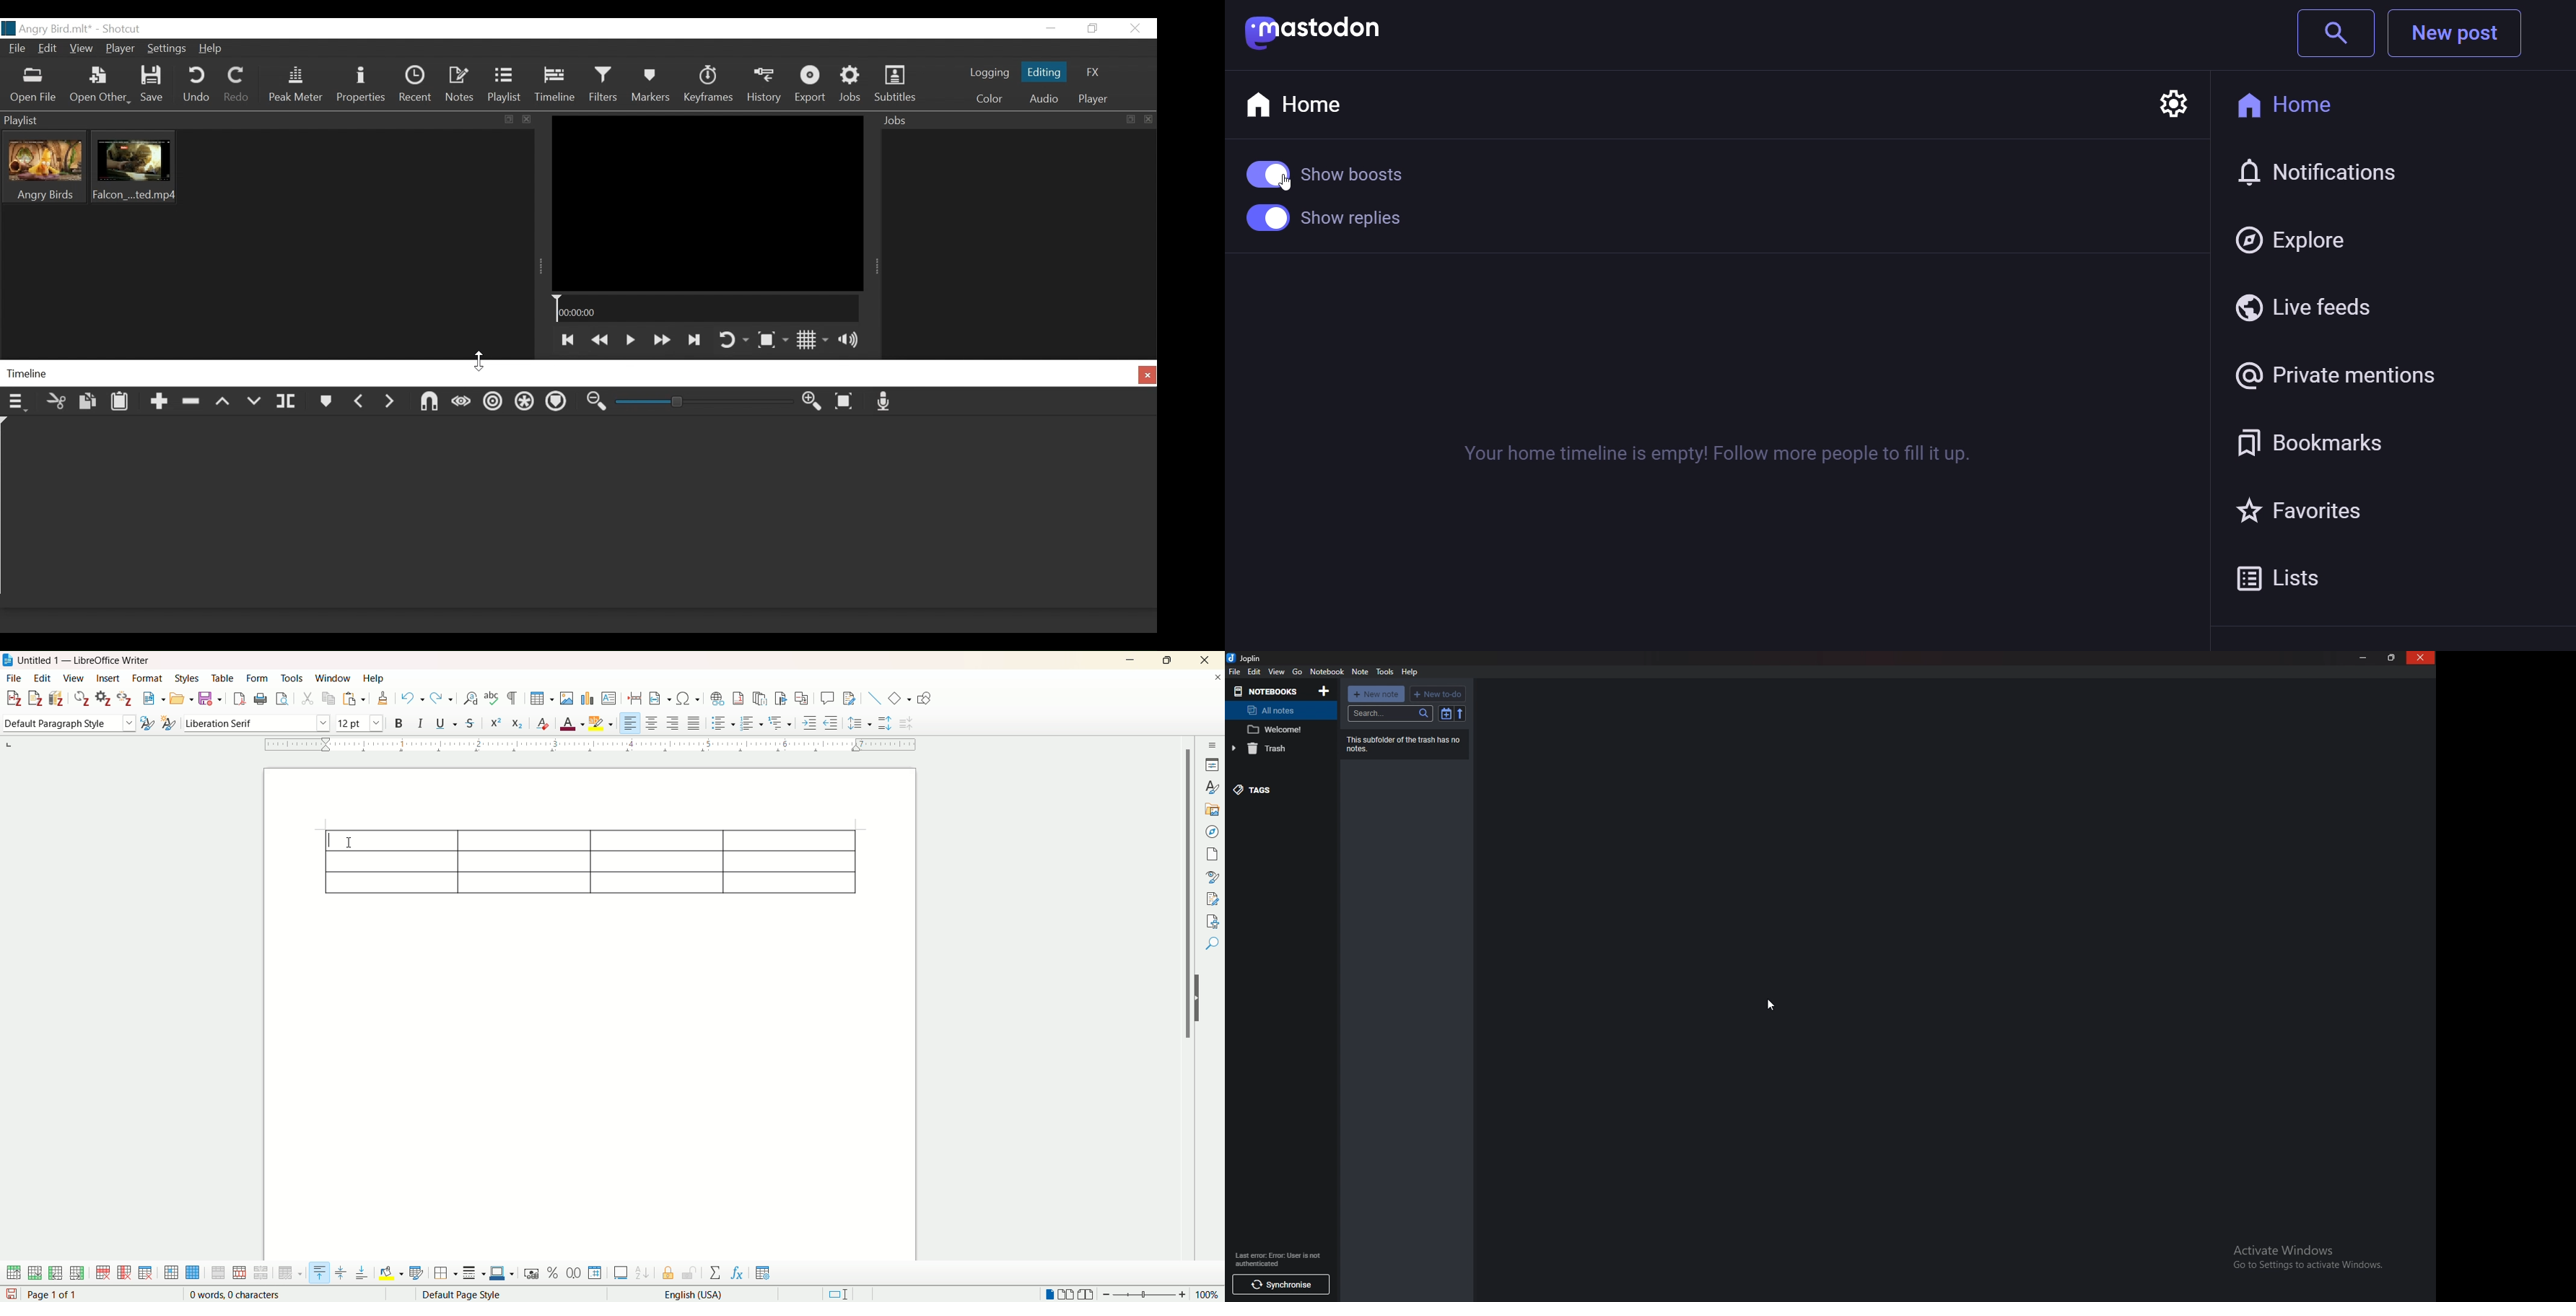 This screenshot has height=1316, width=2576. What do you see at coordinates (813, 403) in the screenshot?
I see `Zoom timeline out` at bounding box center [813, 403].